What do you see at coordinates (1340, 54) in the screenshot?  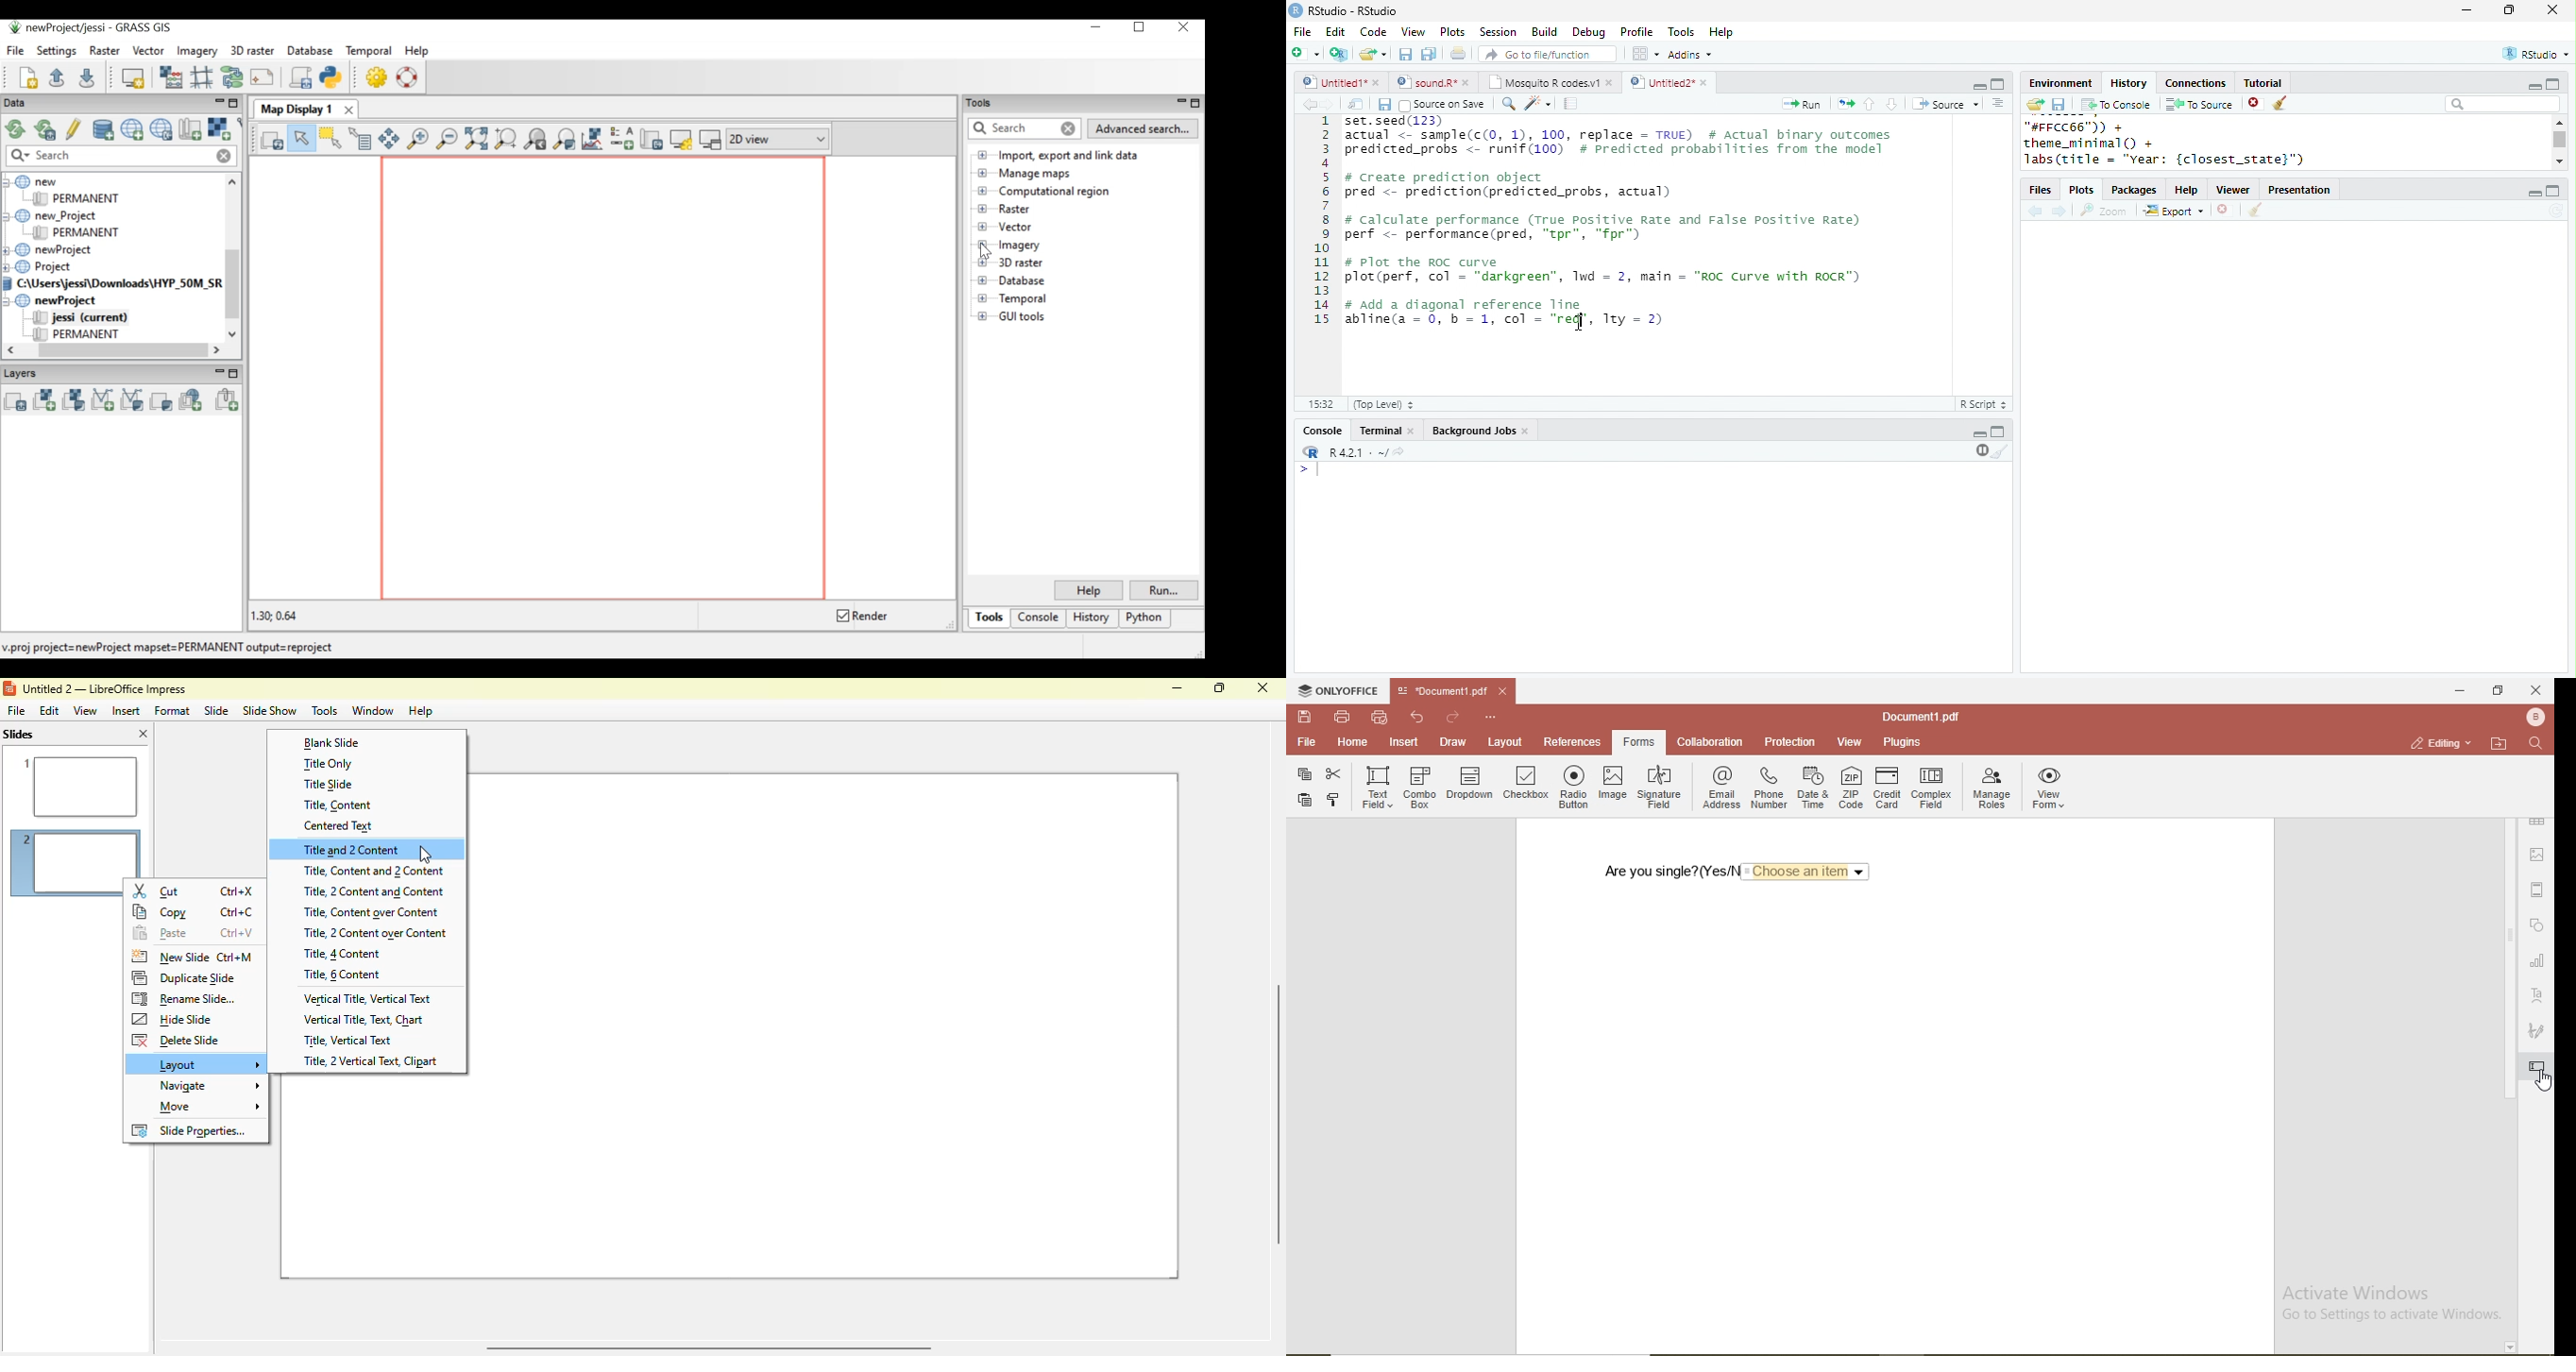 I see `new project` at bounding box center [1340, 54].